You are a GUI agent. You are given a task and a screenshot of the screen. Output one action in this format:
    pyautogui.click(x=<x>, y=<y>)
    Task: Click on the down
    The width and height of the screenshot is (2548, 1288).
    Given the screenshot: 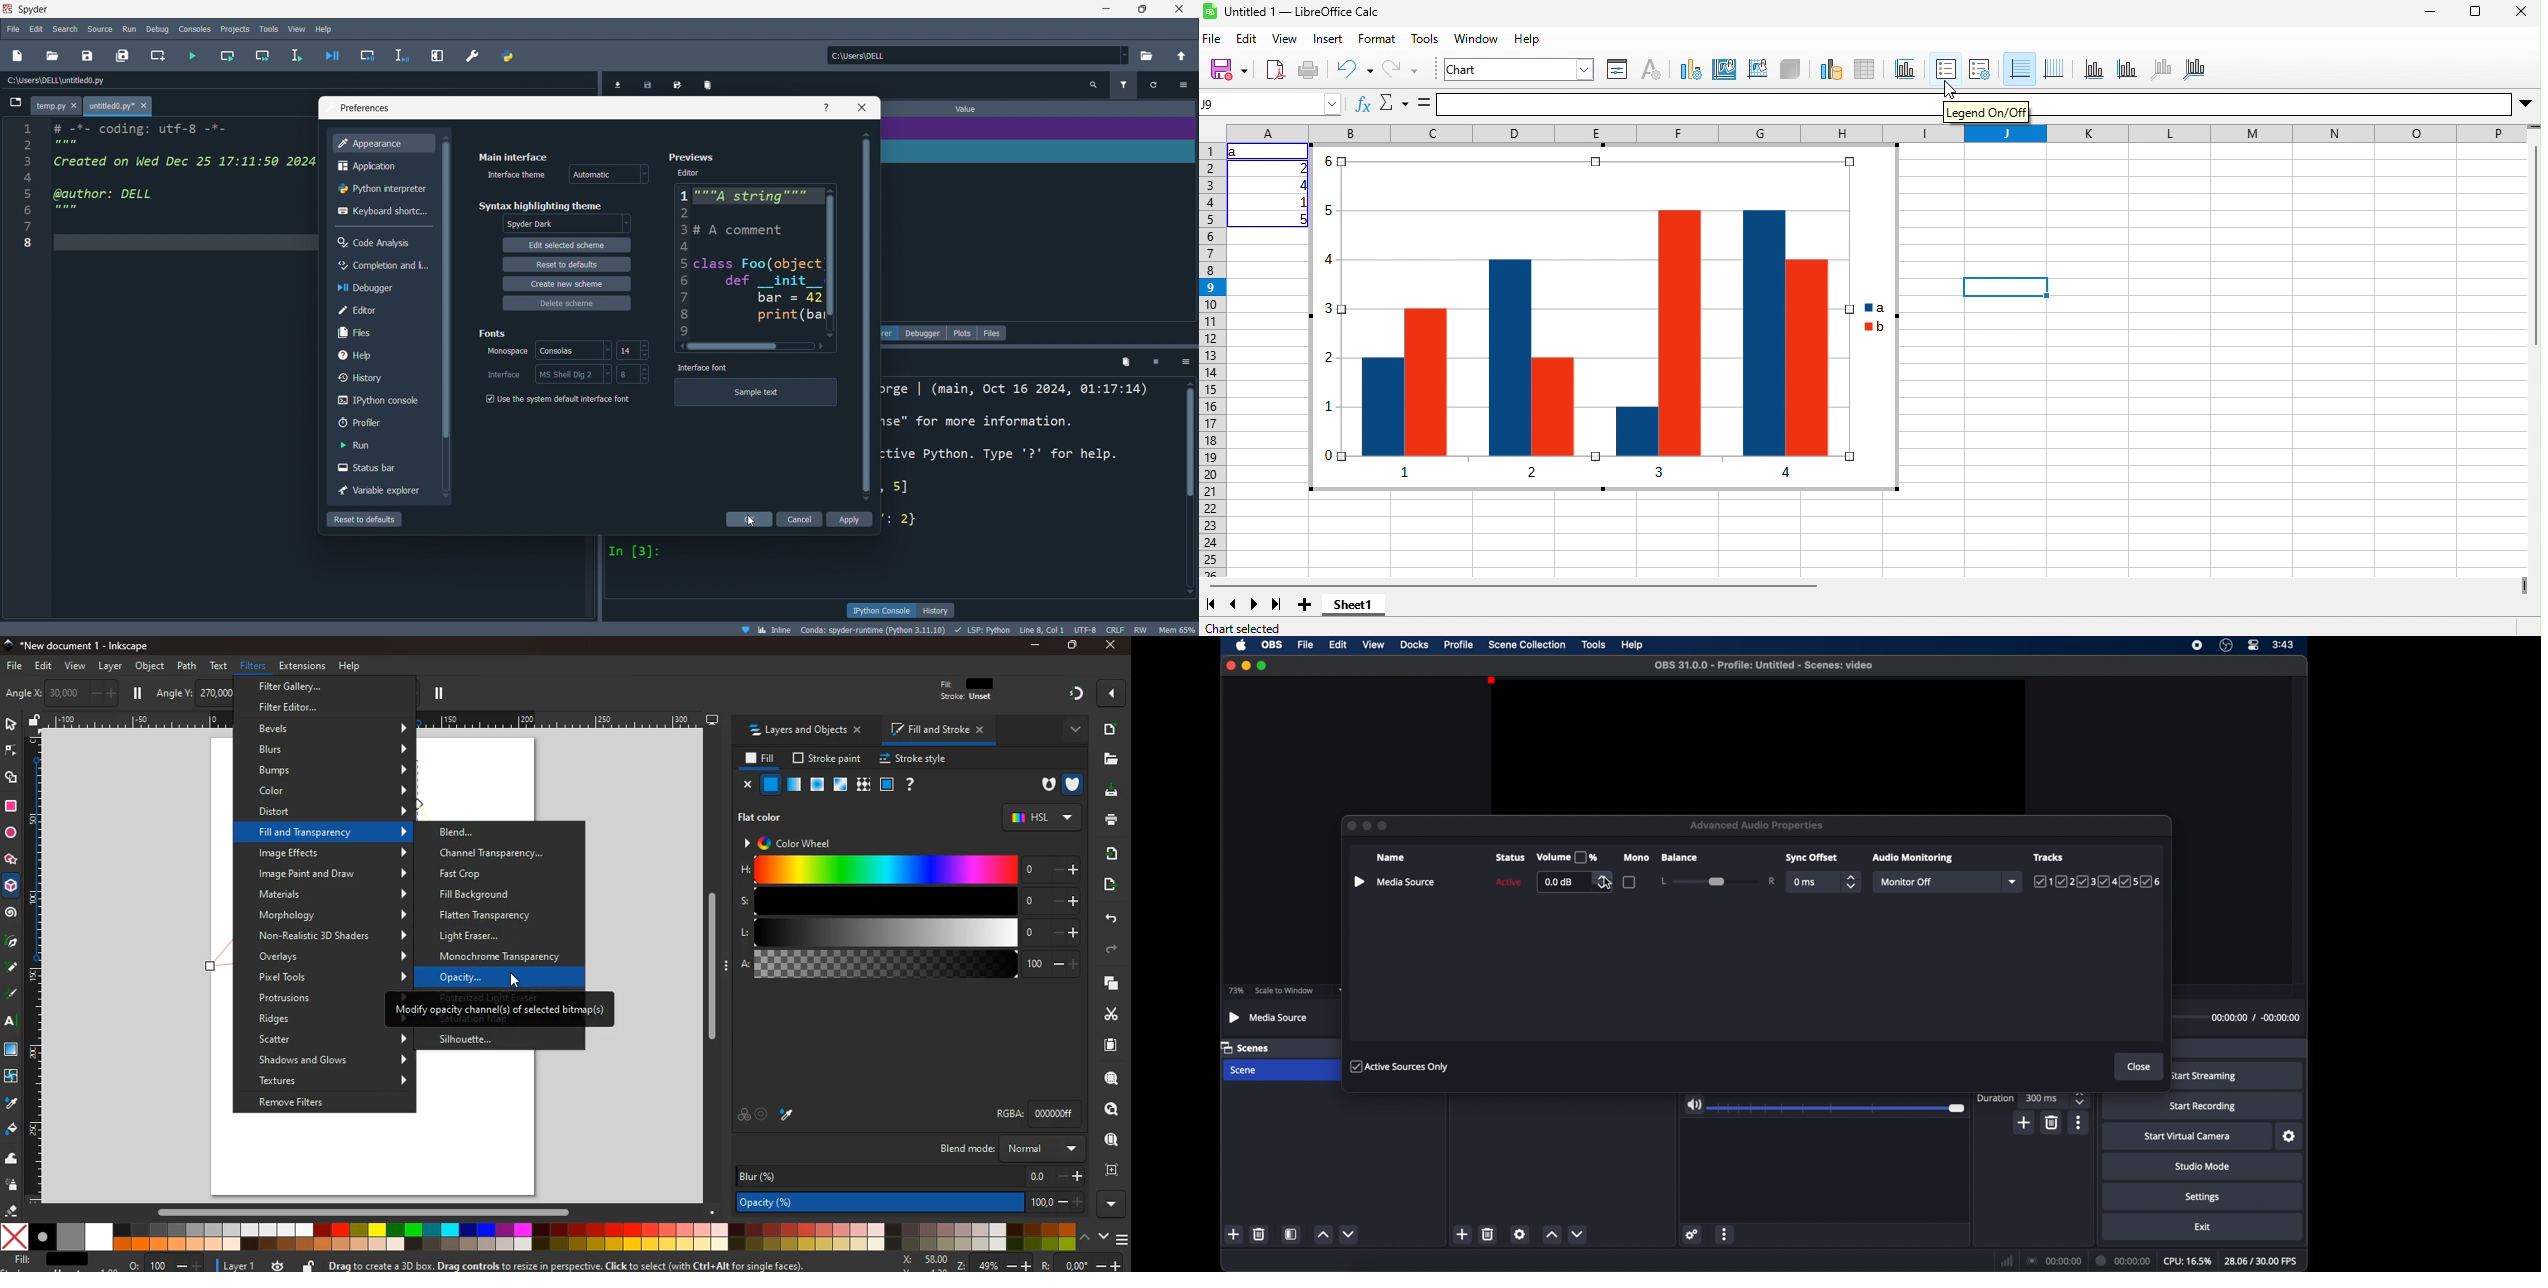 What is the action you would take?
    pyautogui.click(x=1103, y=1237)
    